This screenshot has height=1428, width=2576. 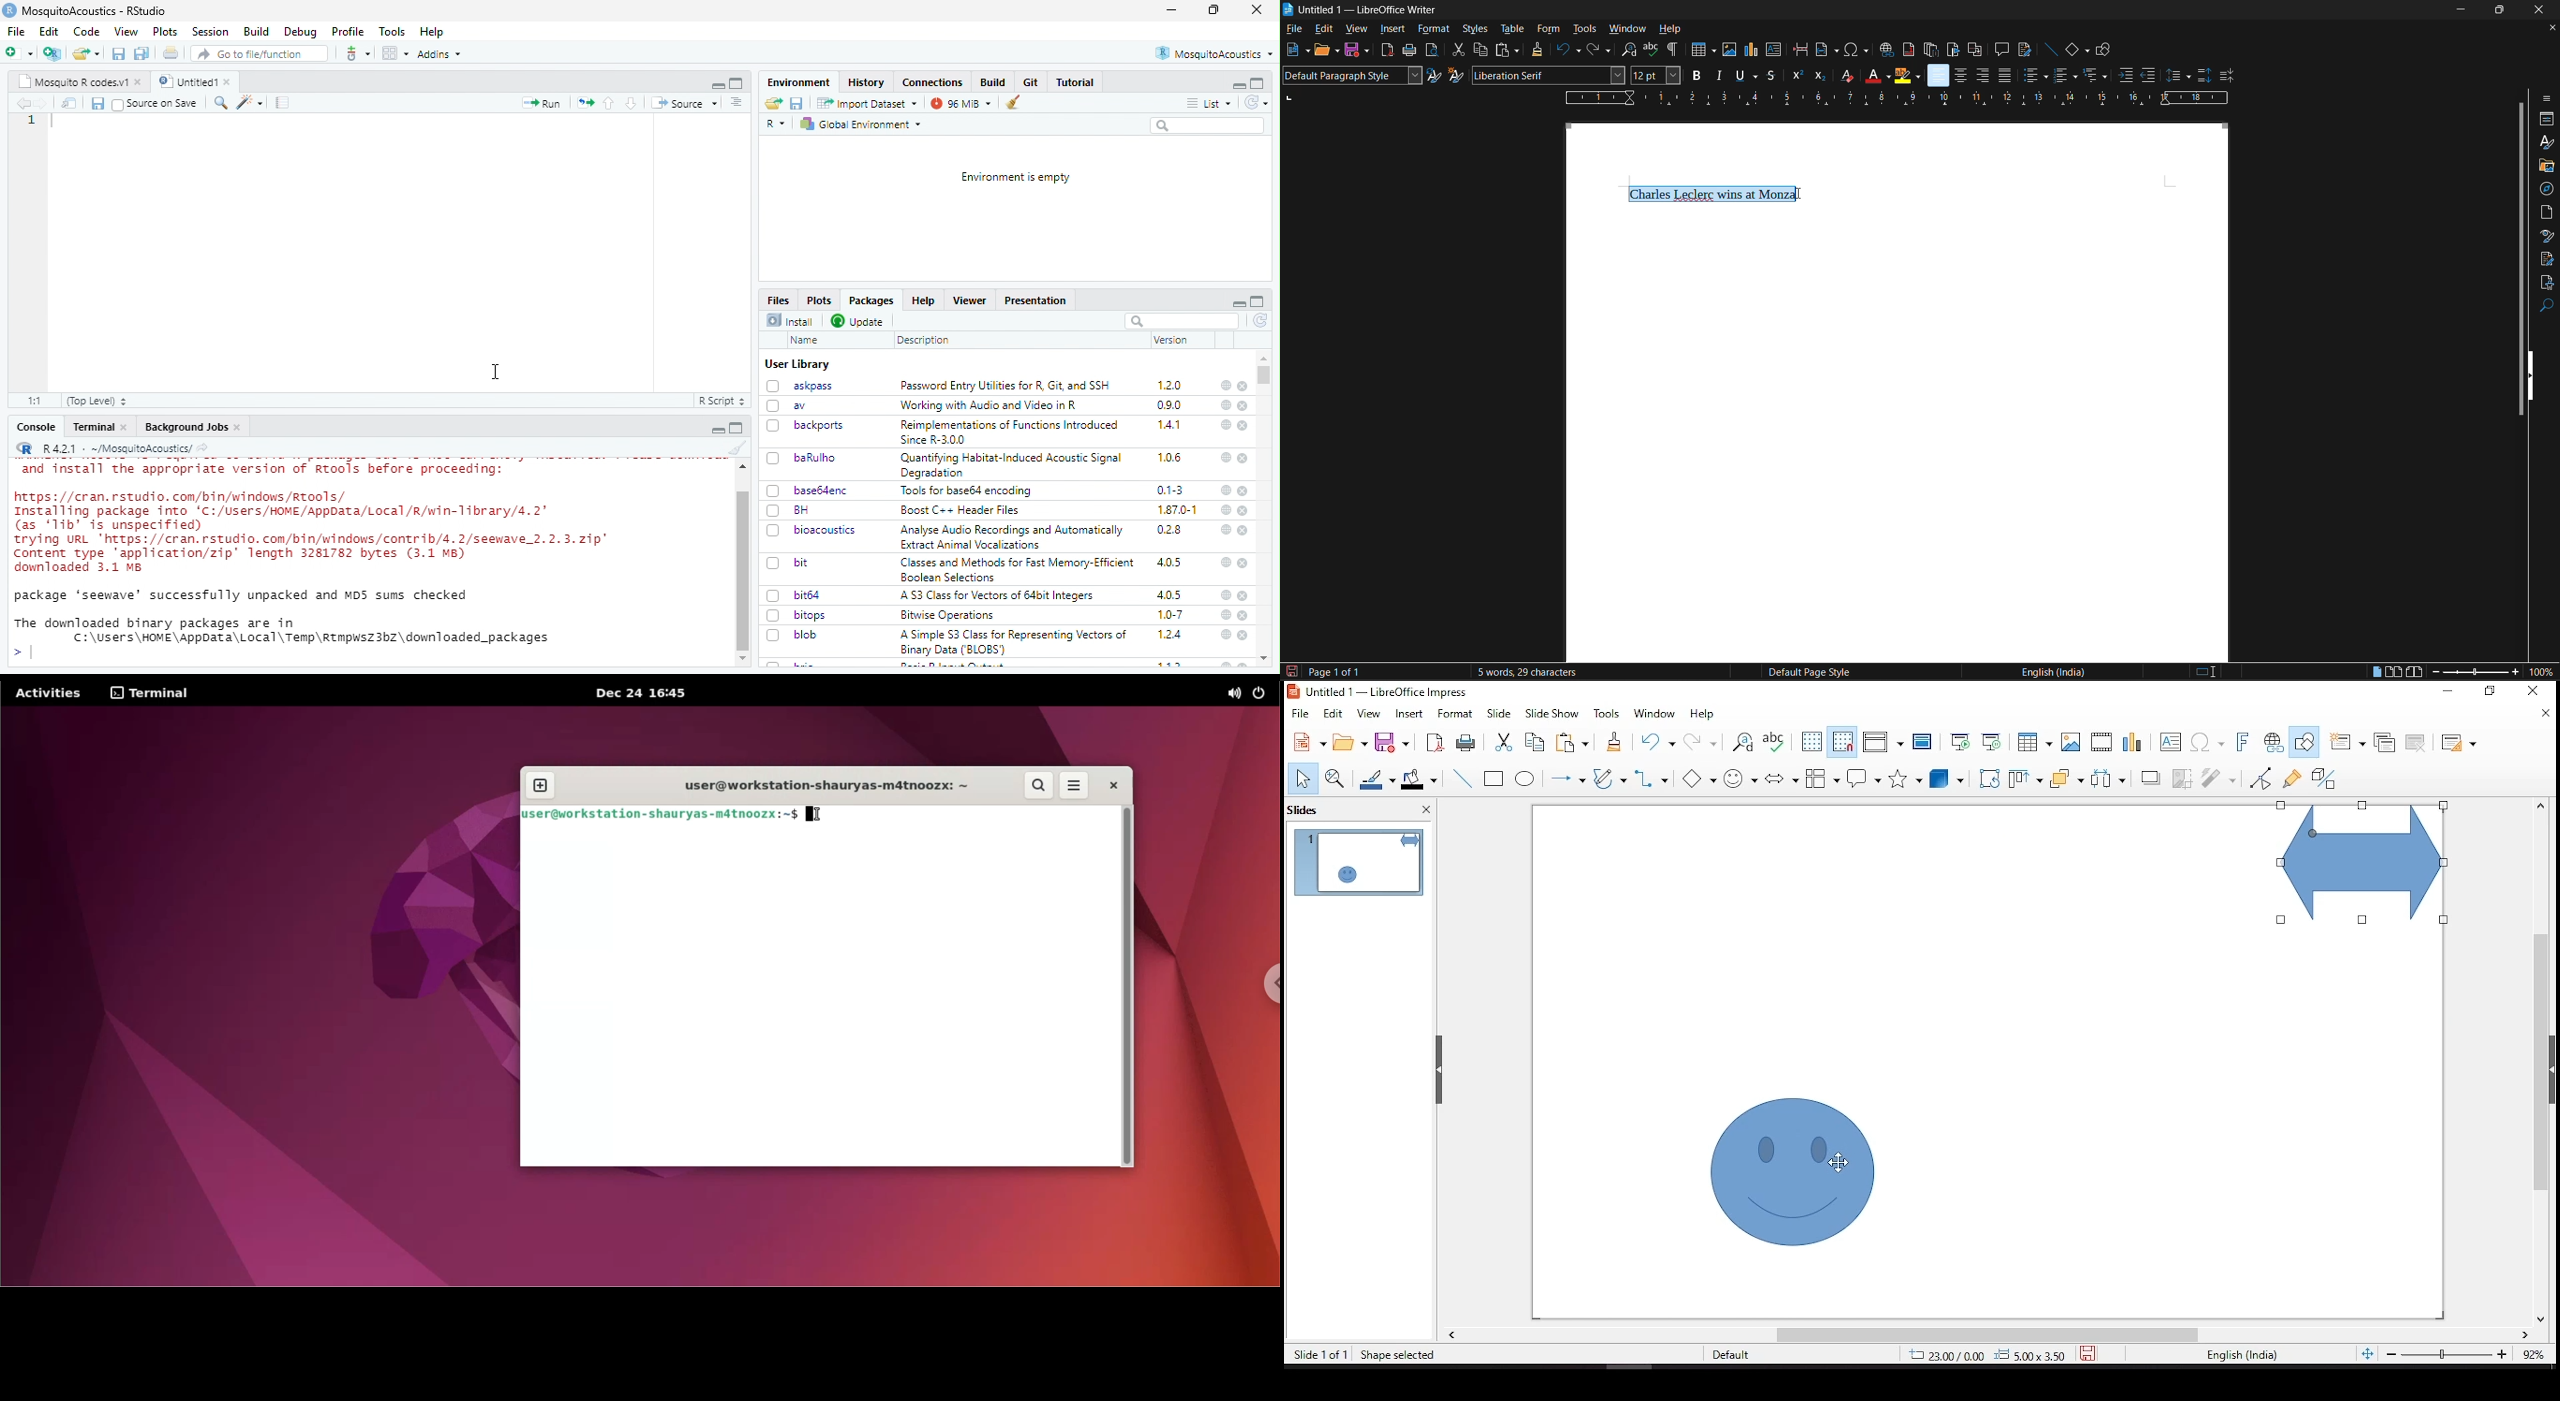 What do you see at coordinates (1014, 644) in the screenshot?
I see `A Simple S3 Class for Representing Vectors of
Binary Data (BLOBS)` at bounding box center [1014, 644].